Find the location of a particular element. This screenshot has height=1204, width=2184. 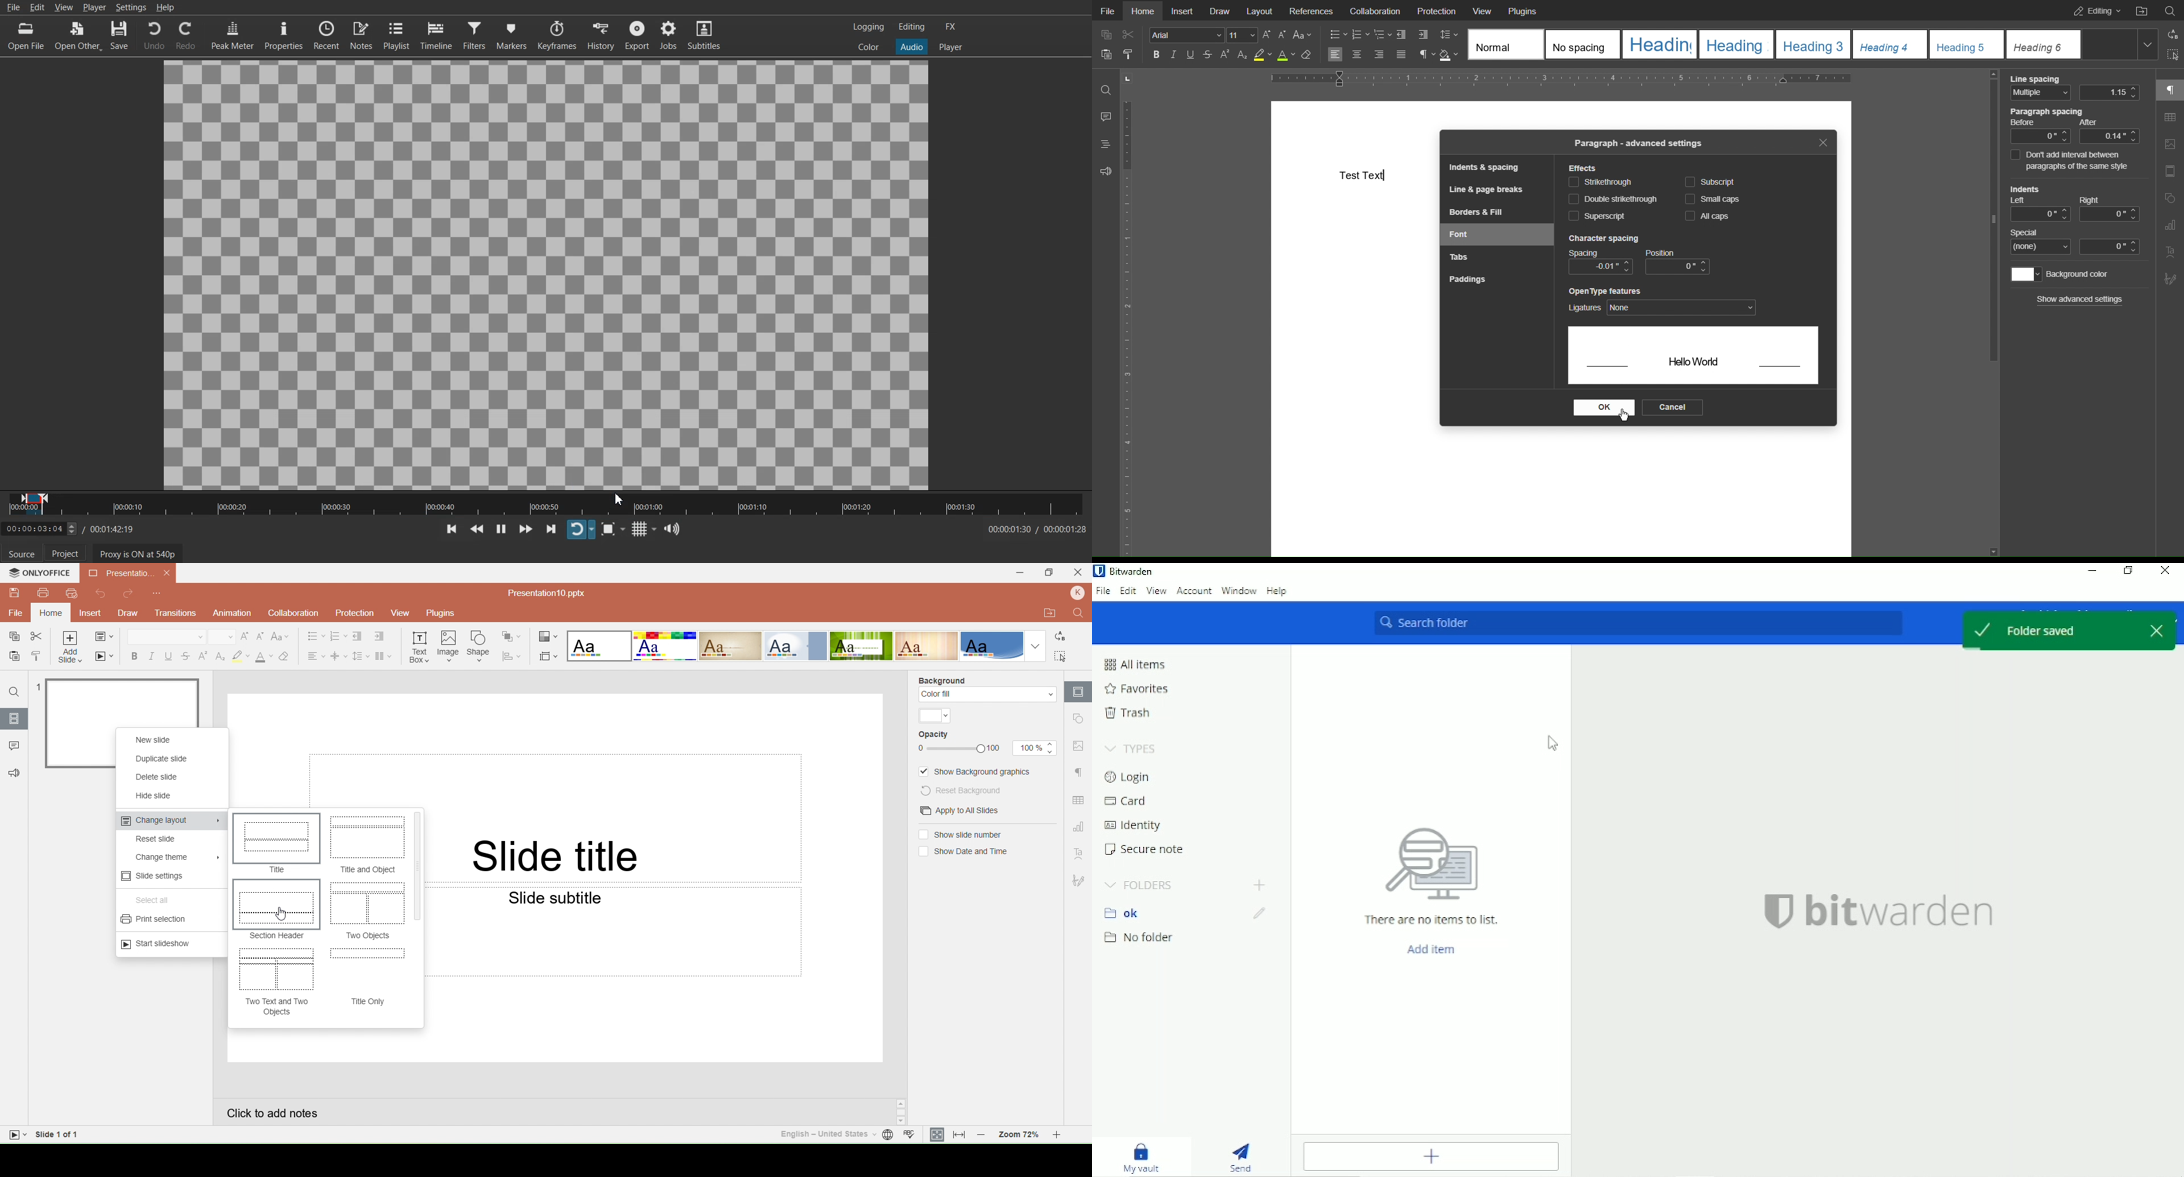

Decrease indent is located at coordinates (358, 637).